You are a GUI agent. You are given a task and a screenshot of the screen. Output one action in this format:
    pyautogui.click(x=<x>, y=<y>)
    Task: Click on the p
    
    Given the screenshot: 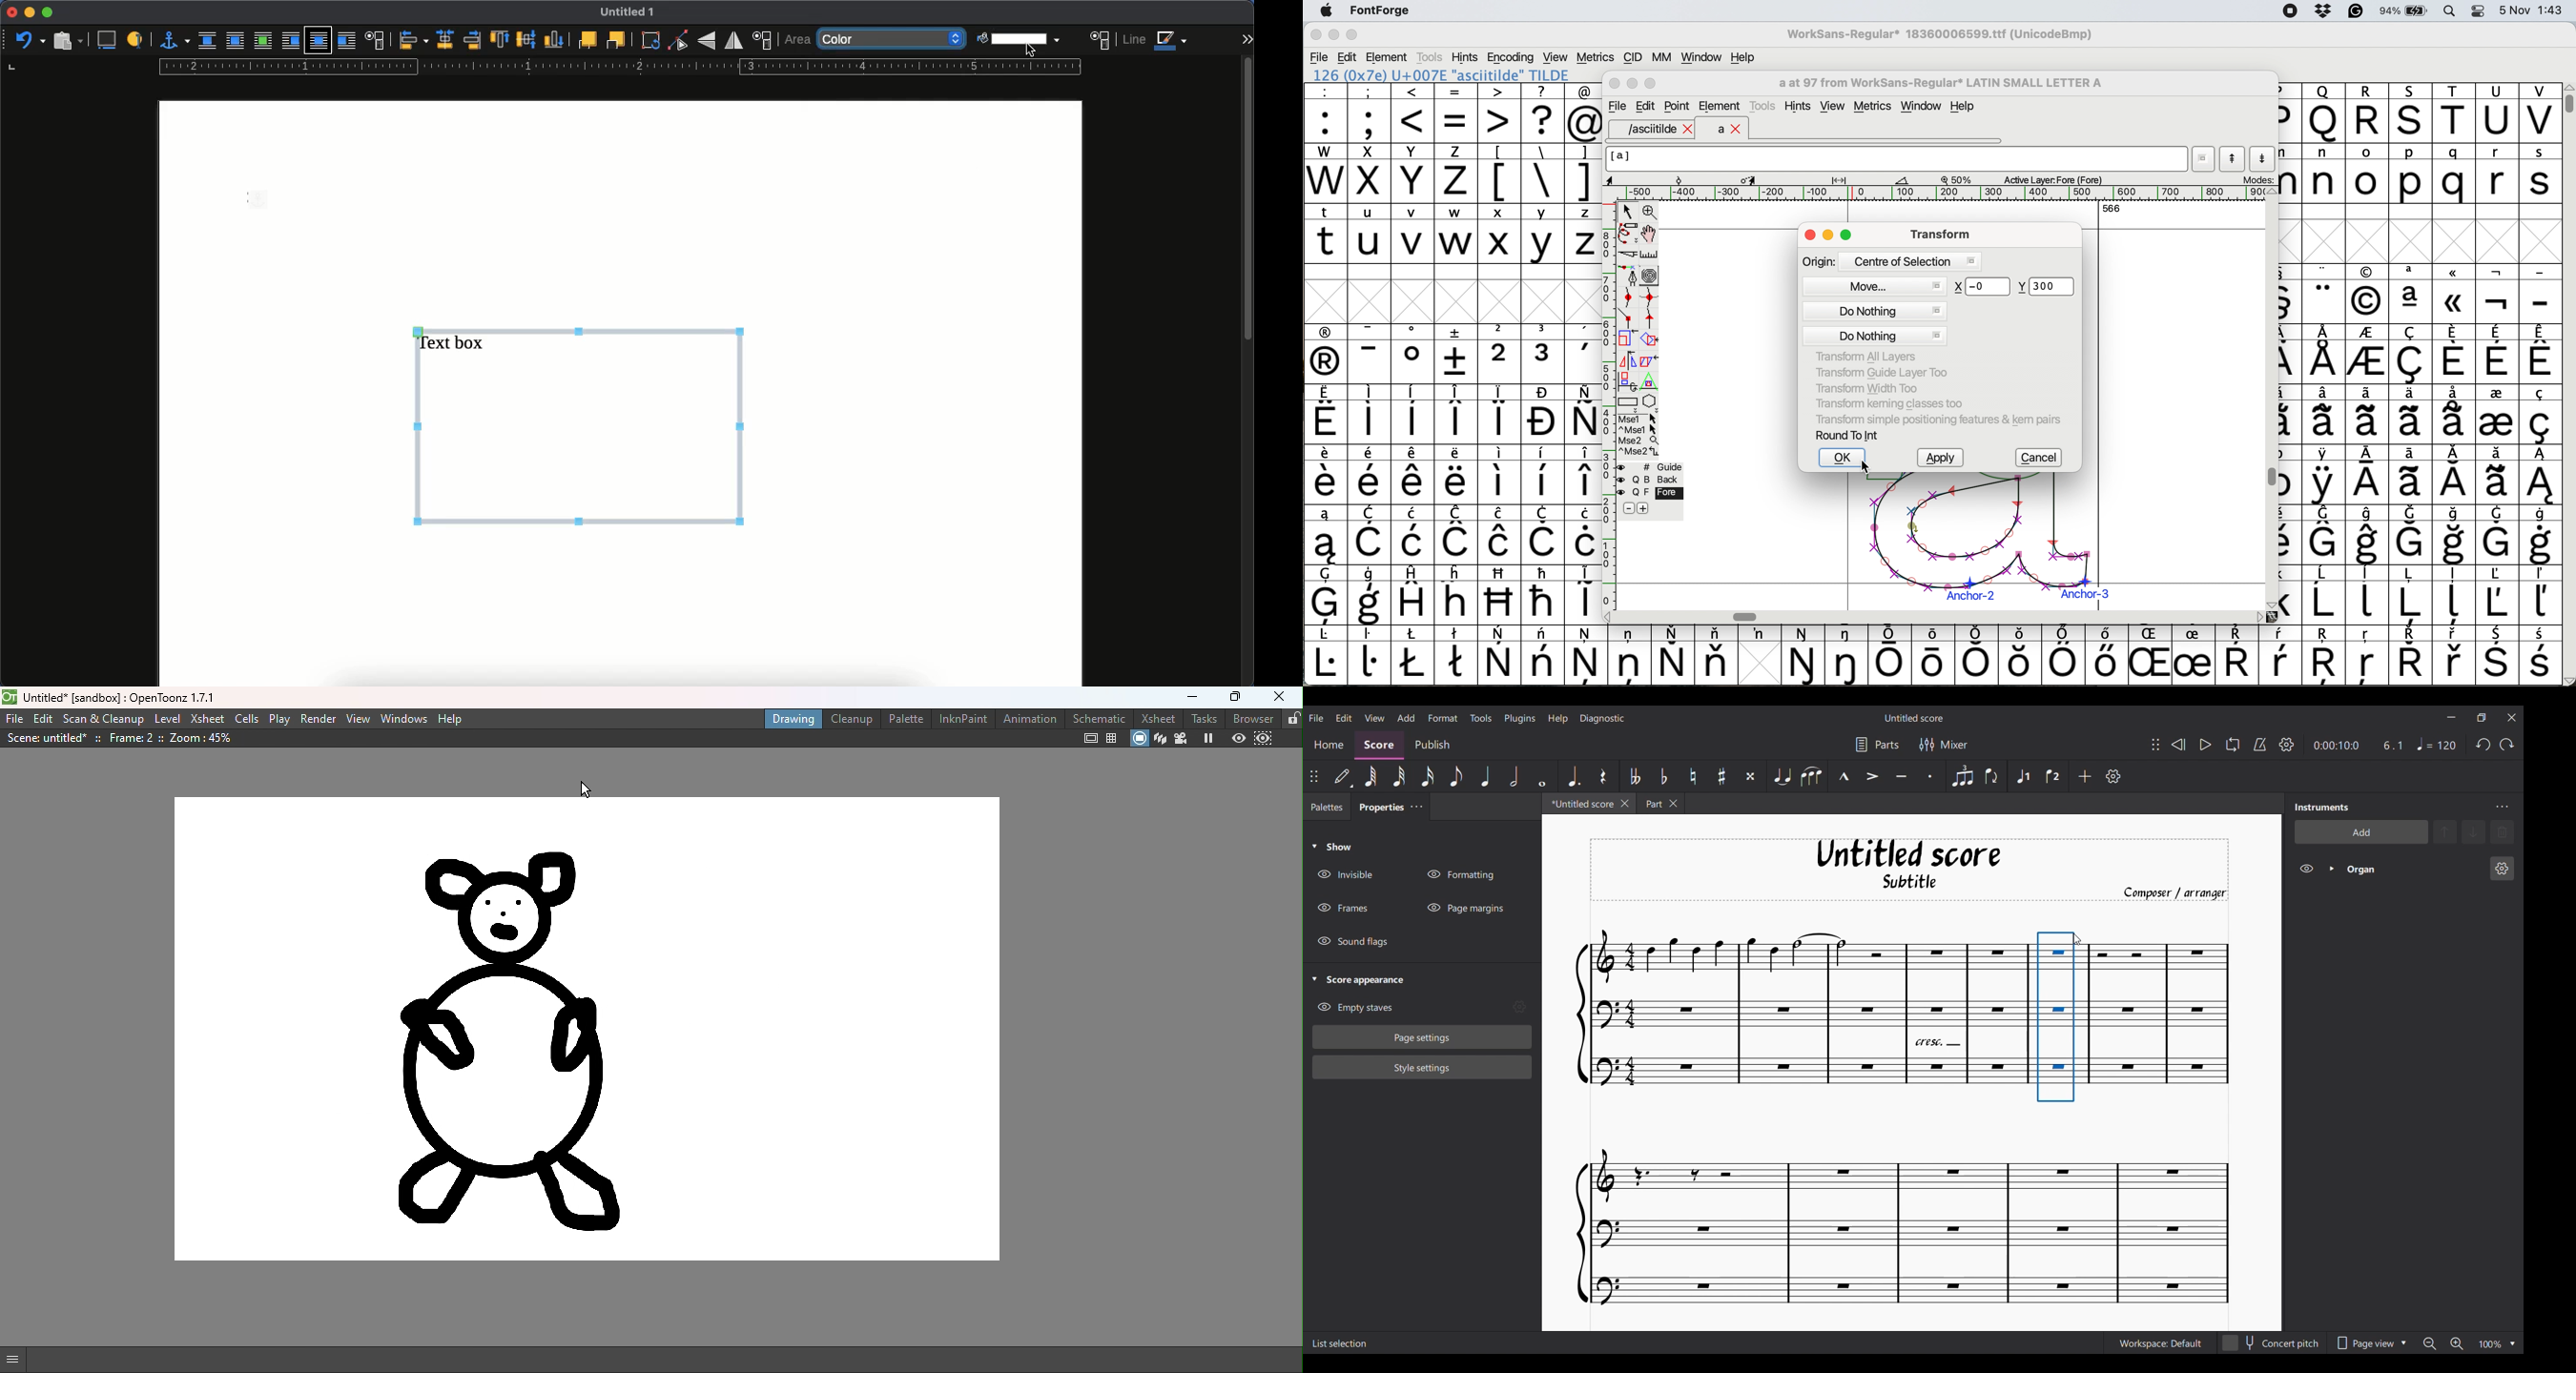 What is the action you would take?
    pyautogui.click(x=2412, y=175)
    